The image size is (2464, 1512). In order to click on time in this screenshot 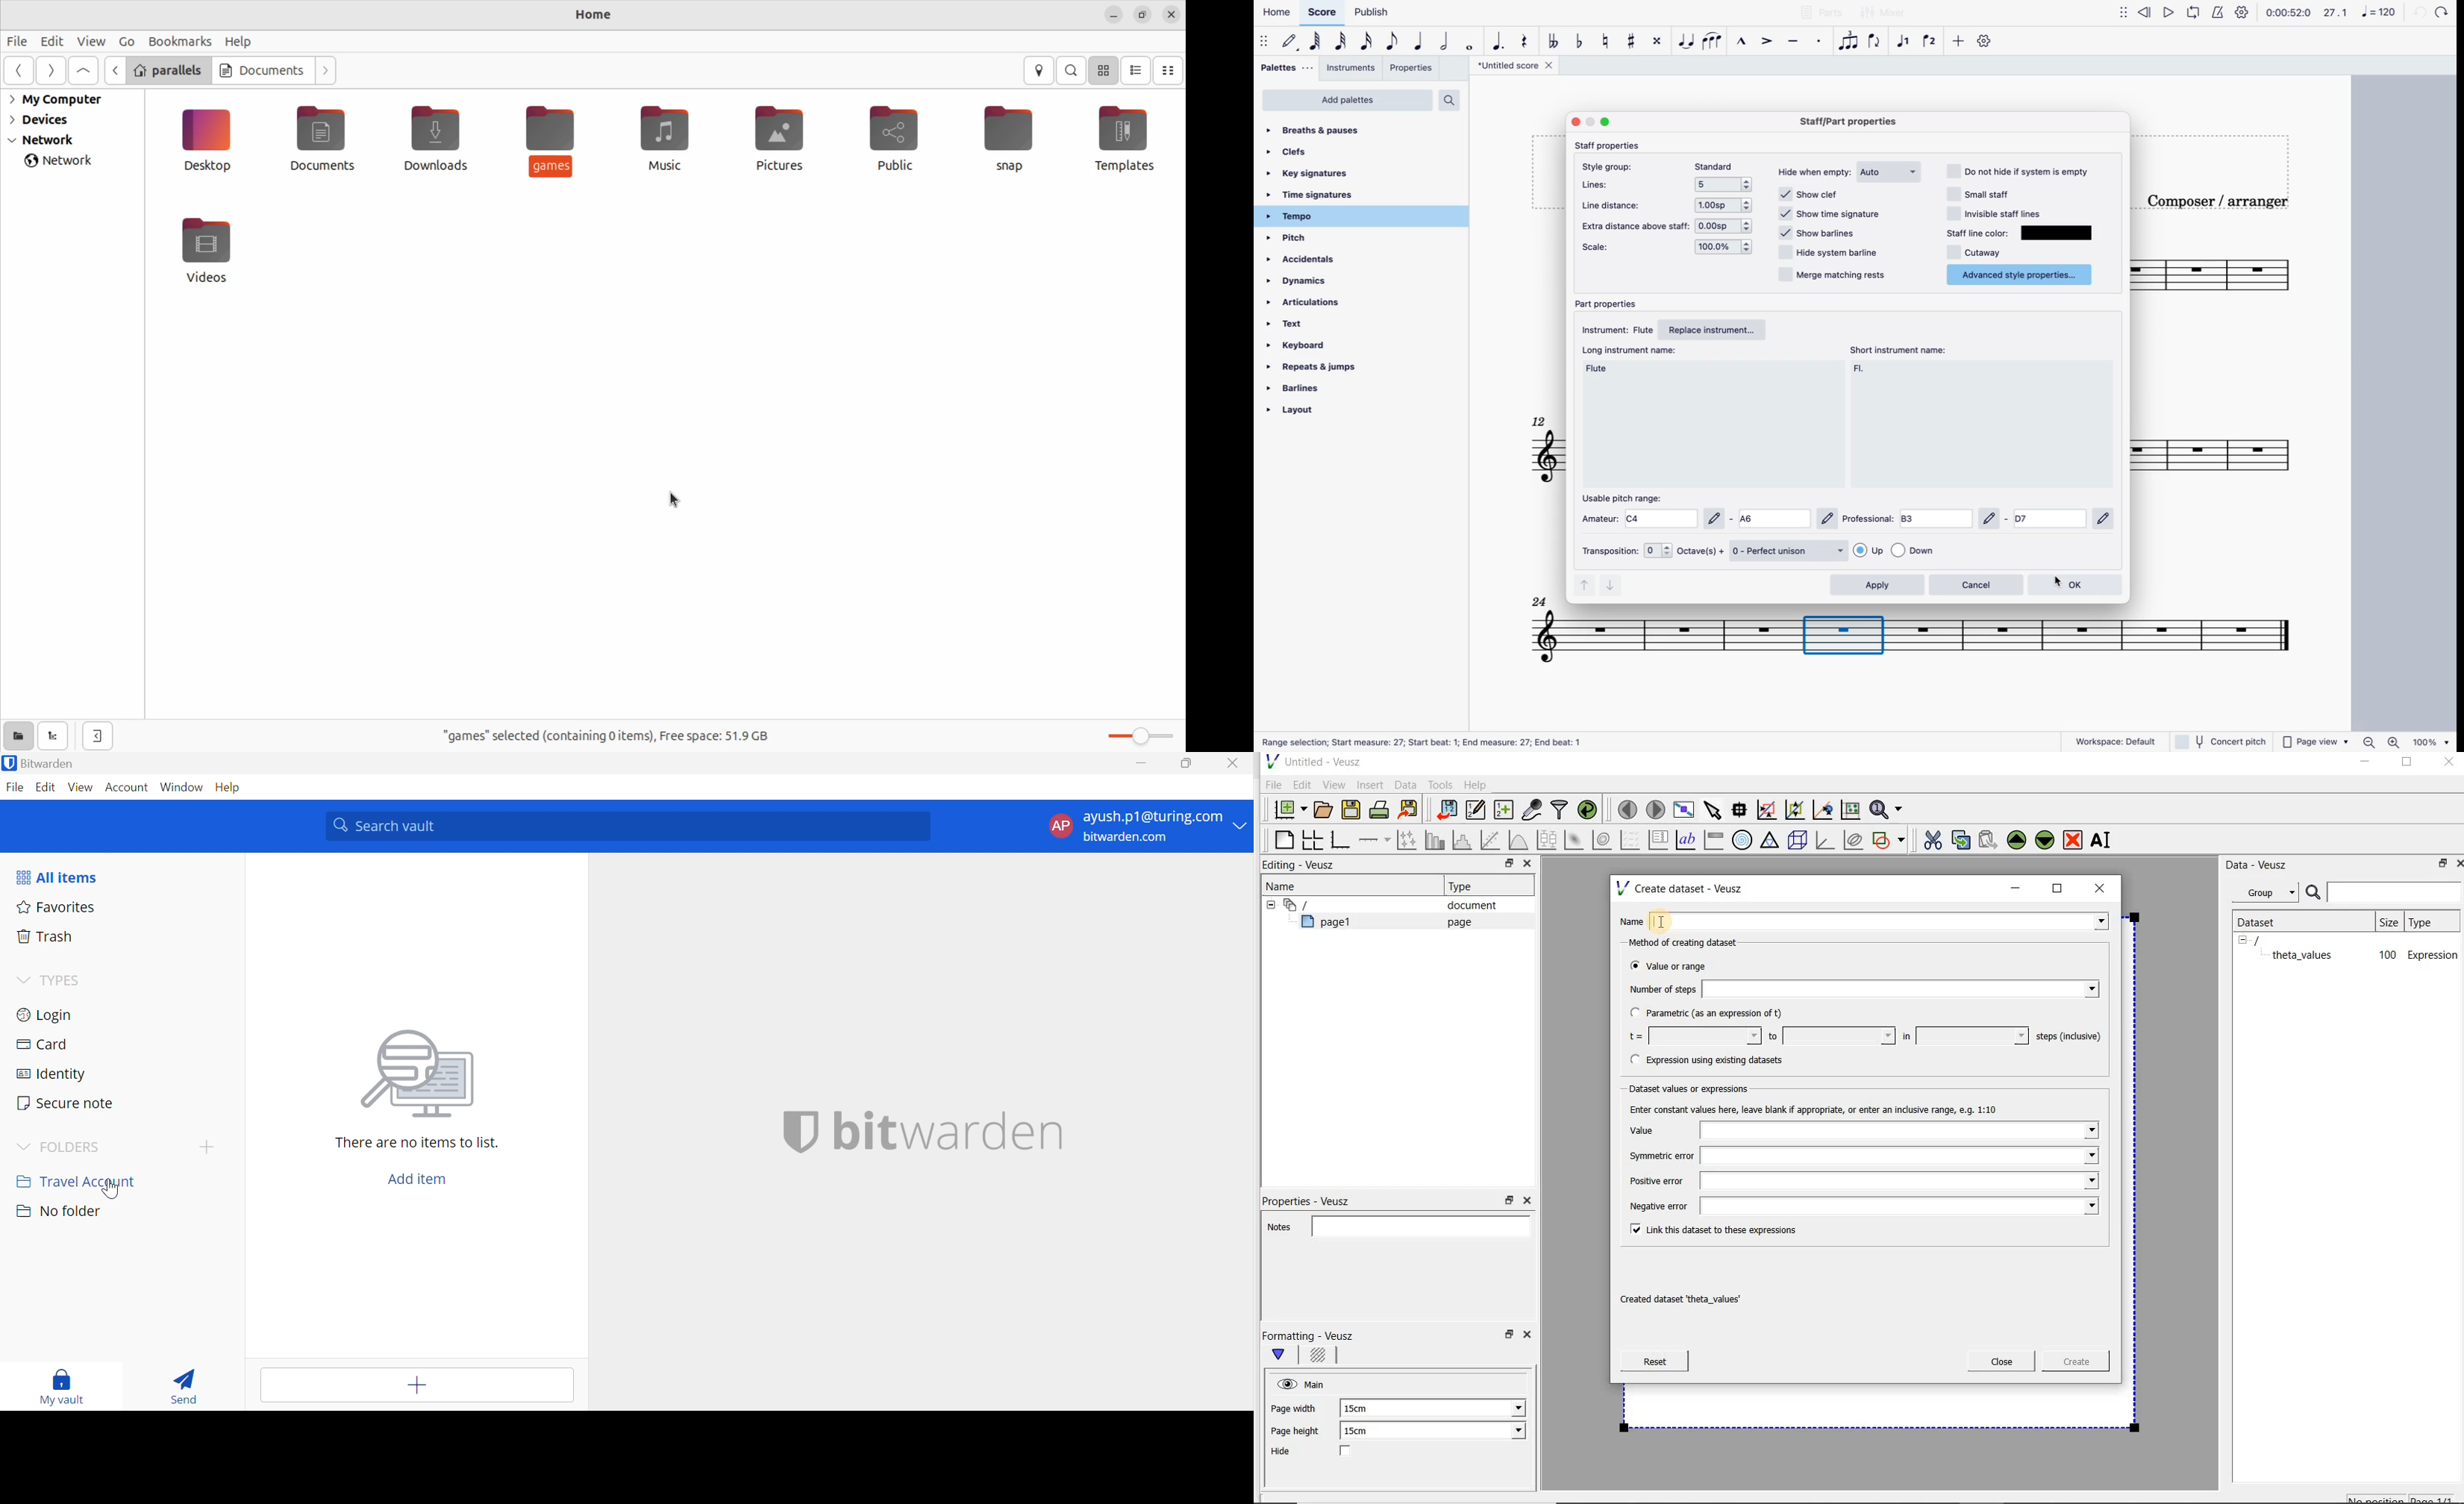, I will do `click(2288, 11)`.